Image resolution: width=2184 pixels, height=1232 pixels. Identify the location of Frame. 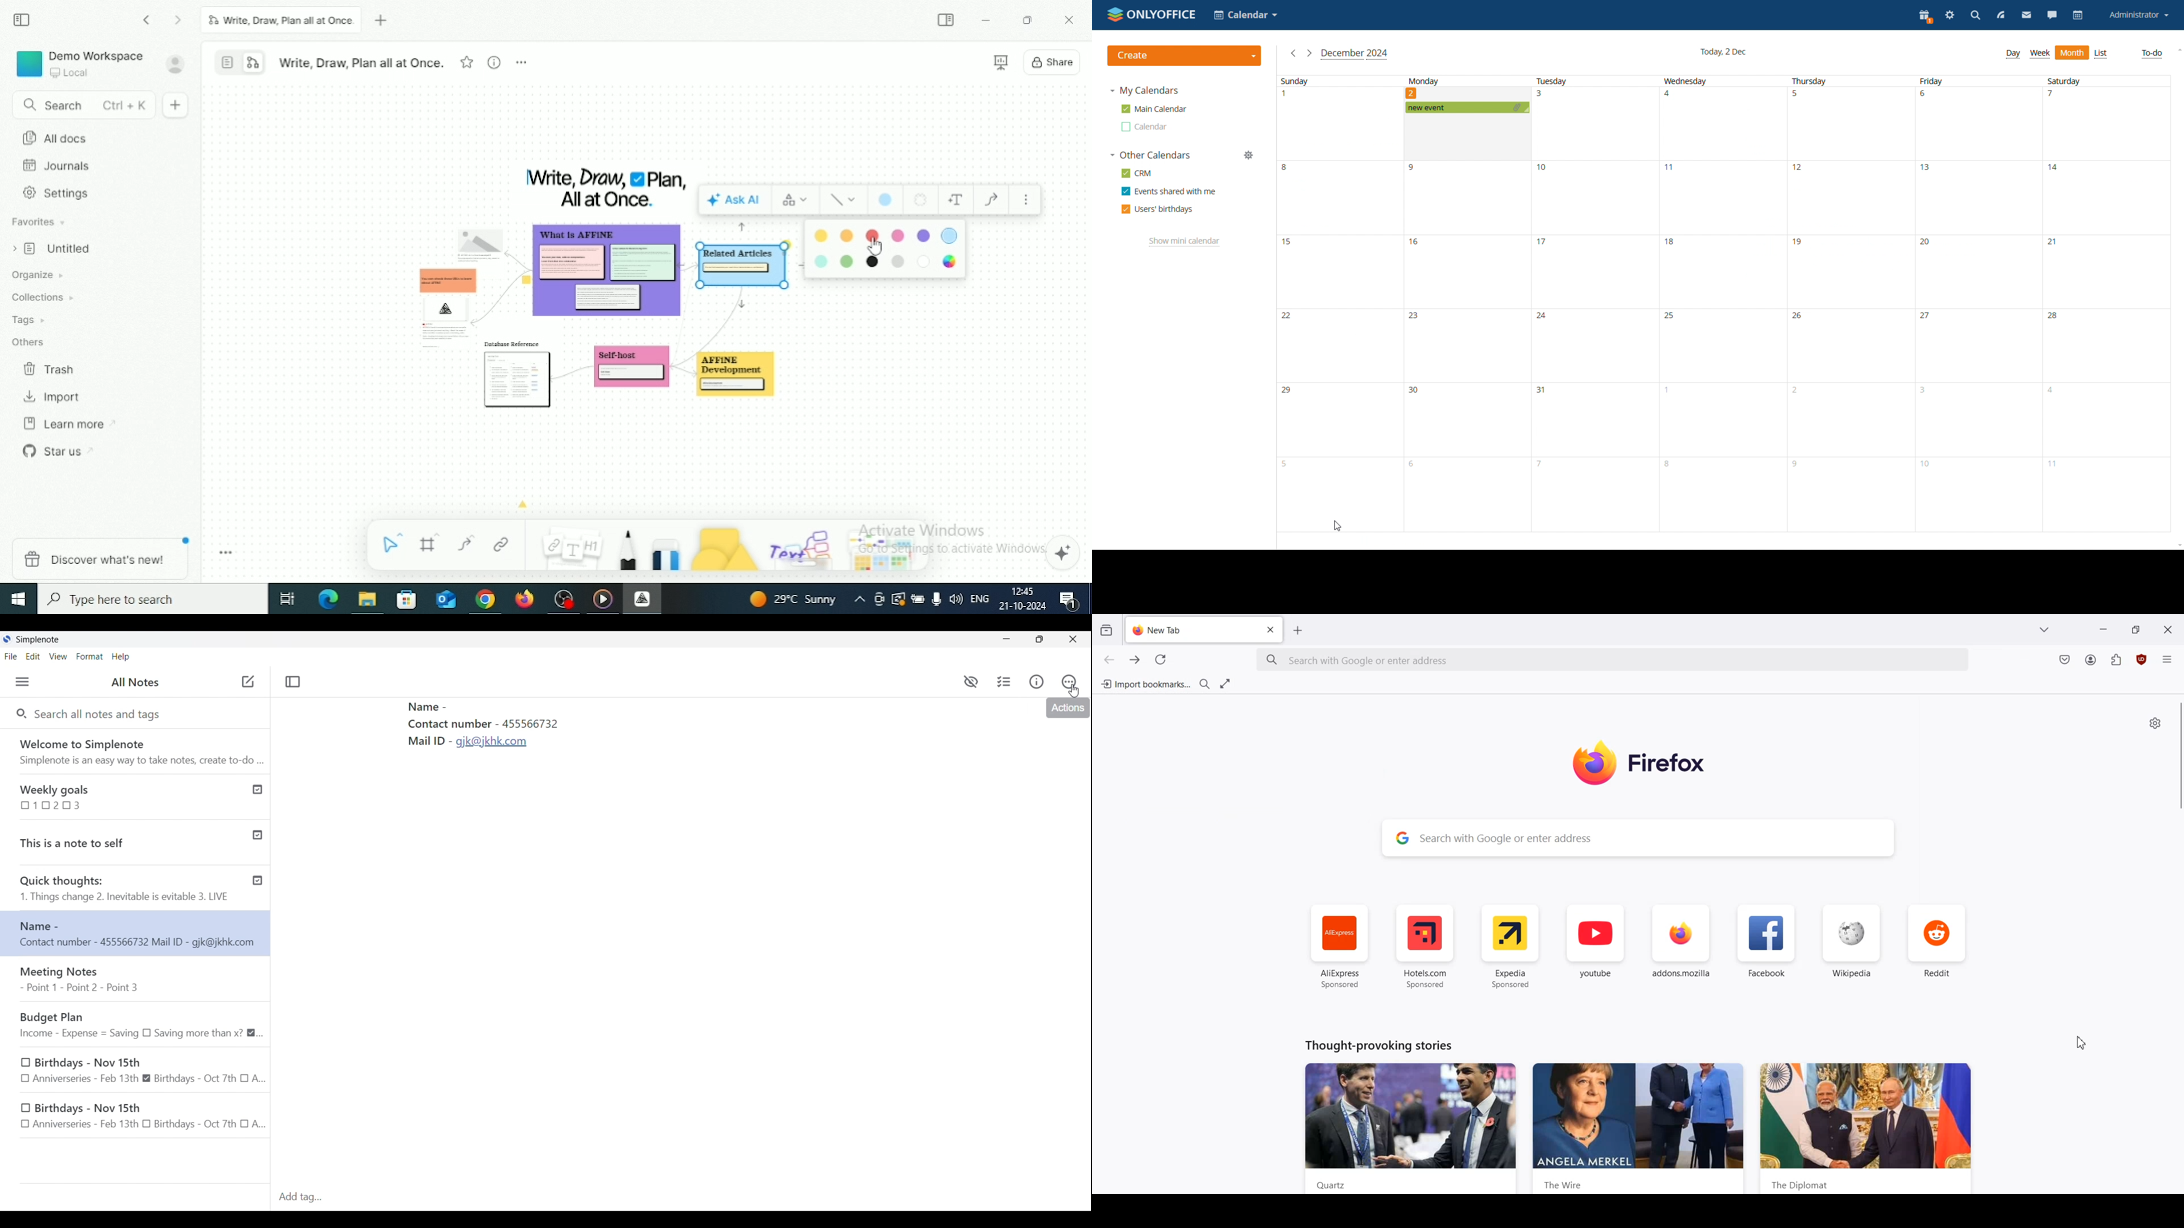
(431, 543).